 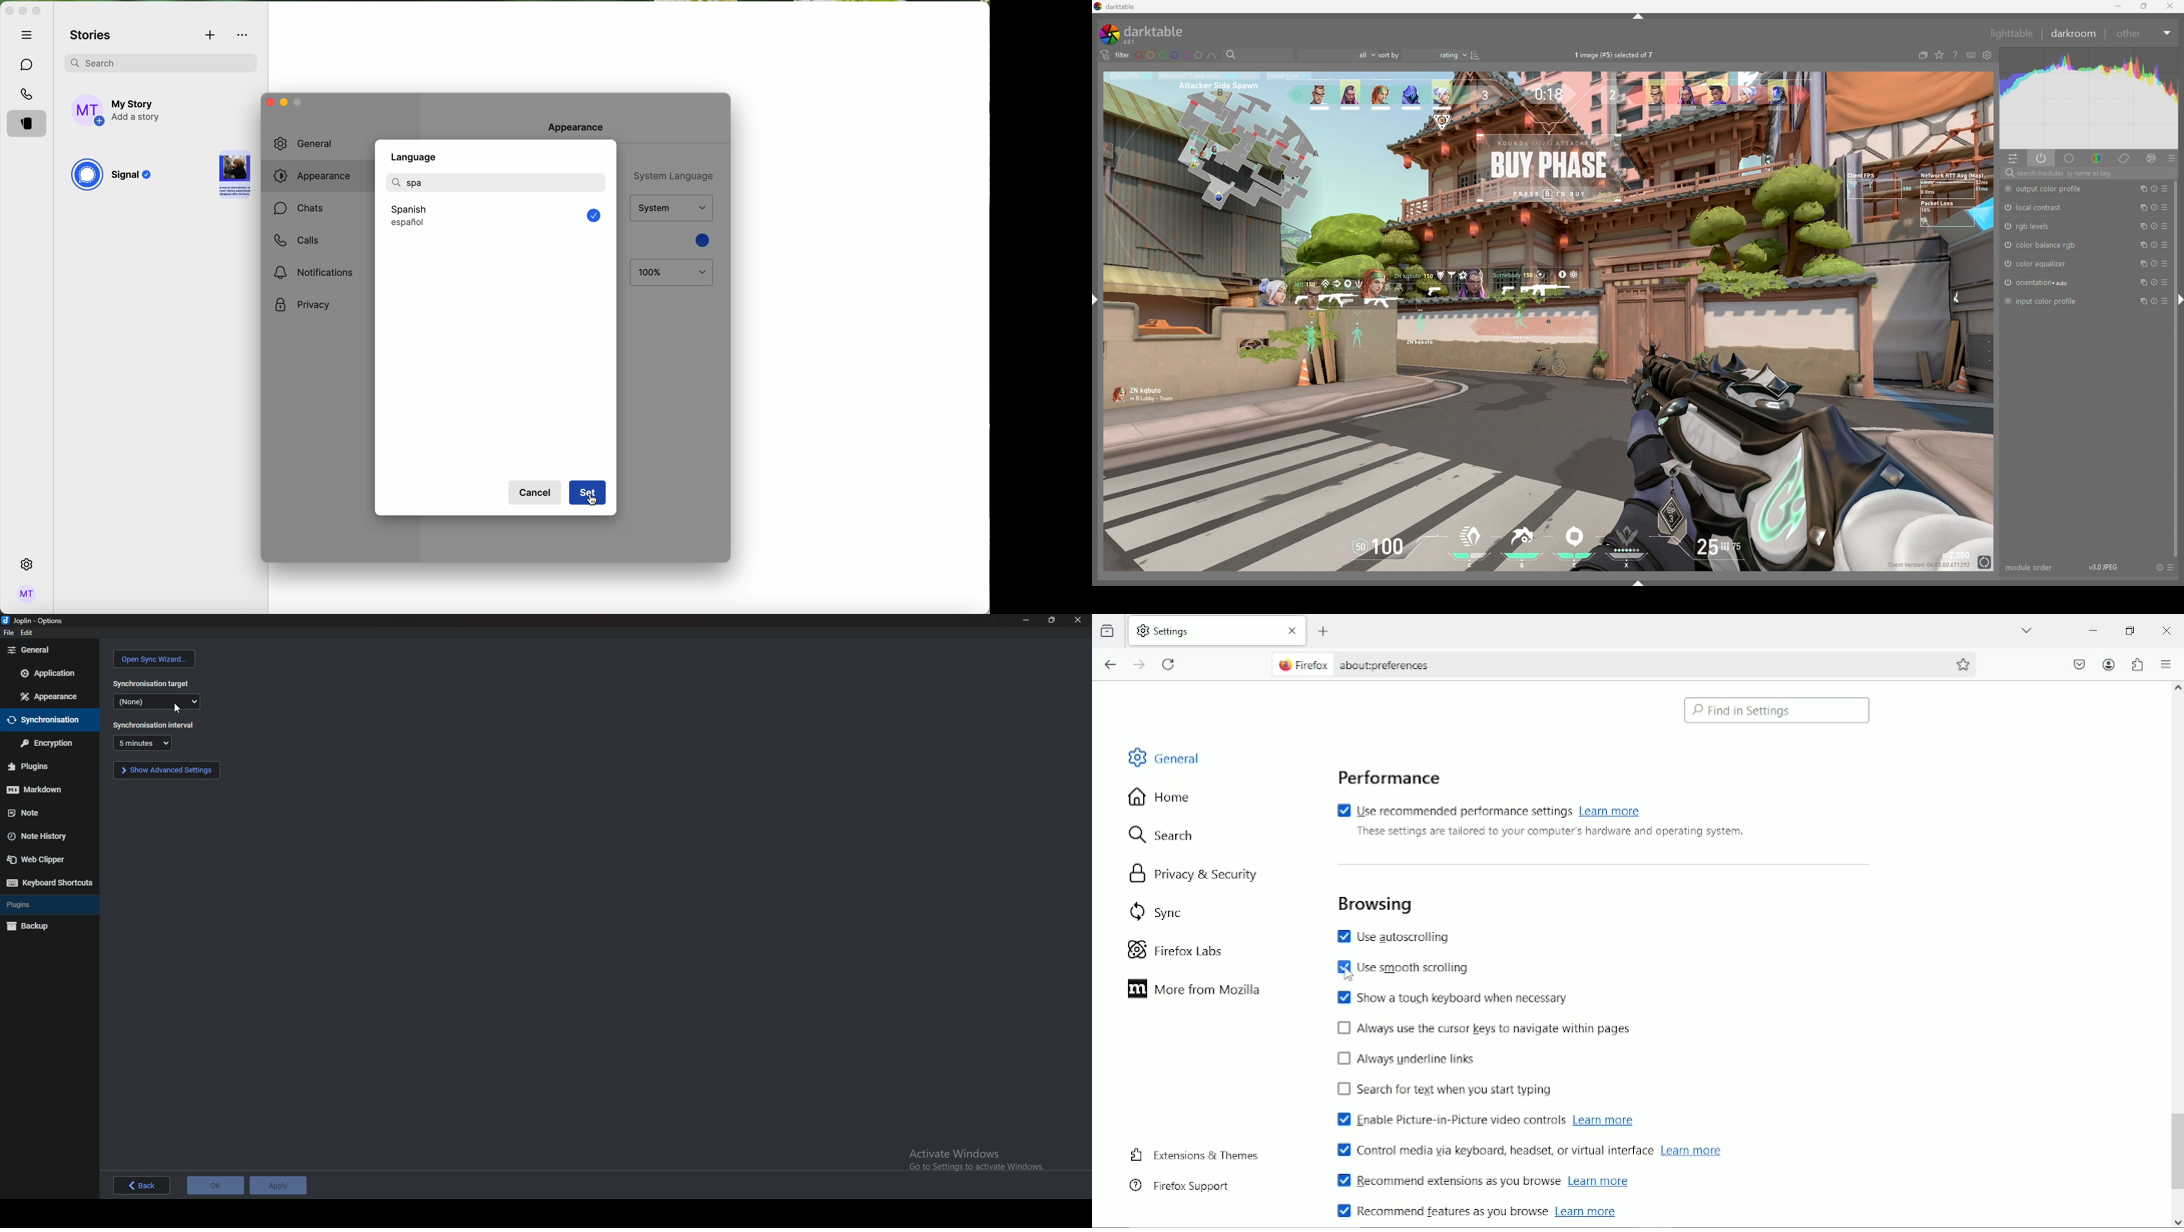 I want to click on file, so click(x=7, y=634).